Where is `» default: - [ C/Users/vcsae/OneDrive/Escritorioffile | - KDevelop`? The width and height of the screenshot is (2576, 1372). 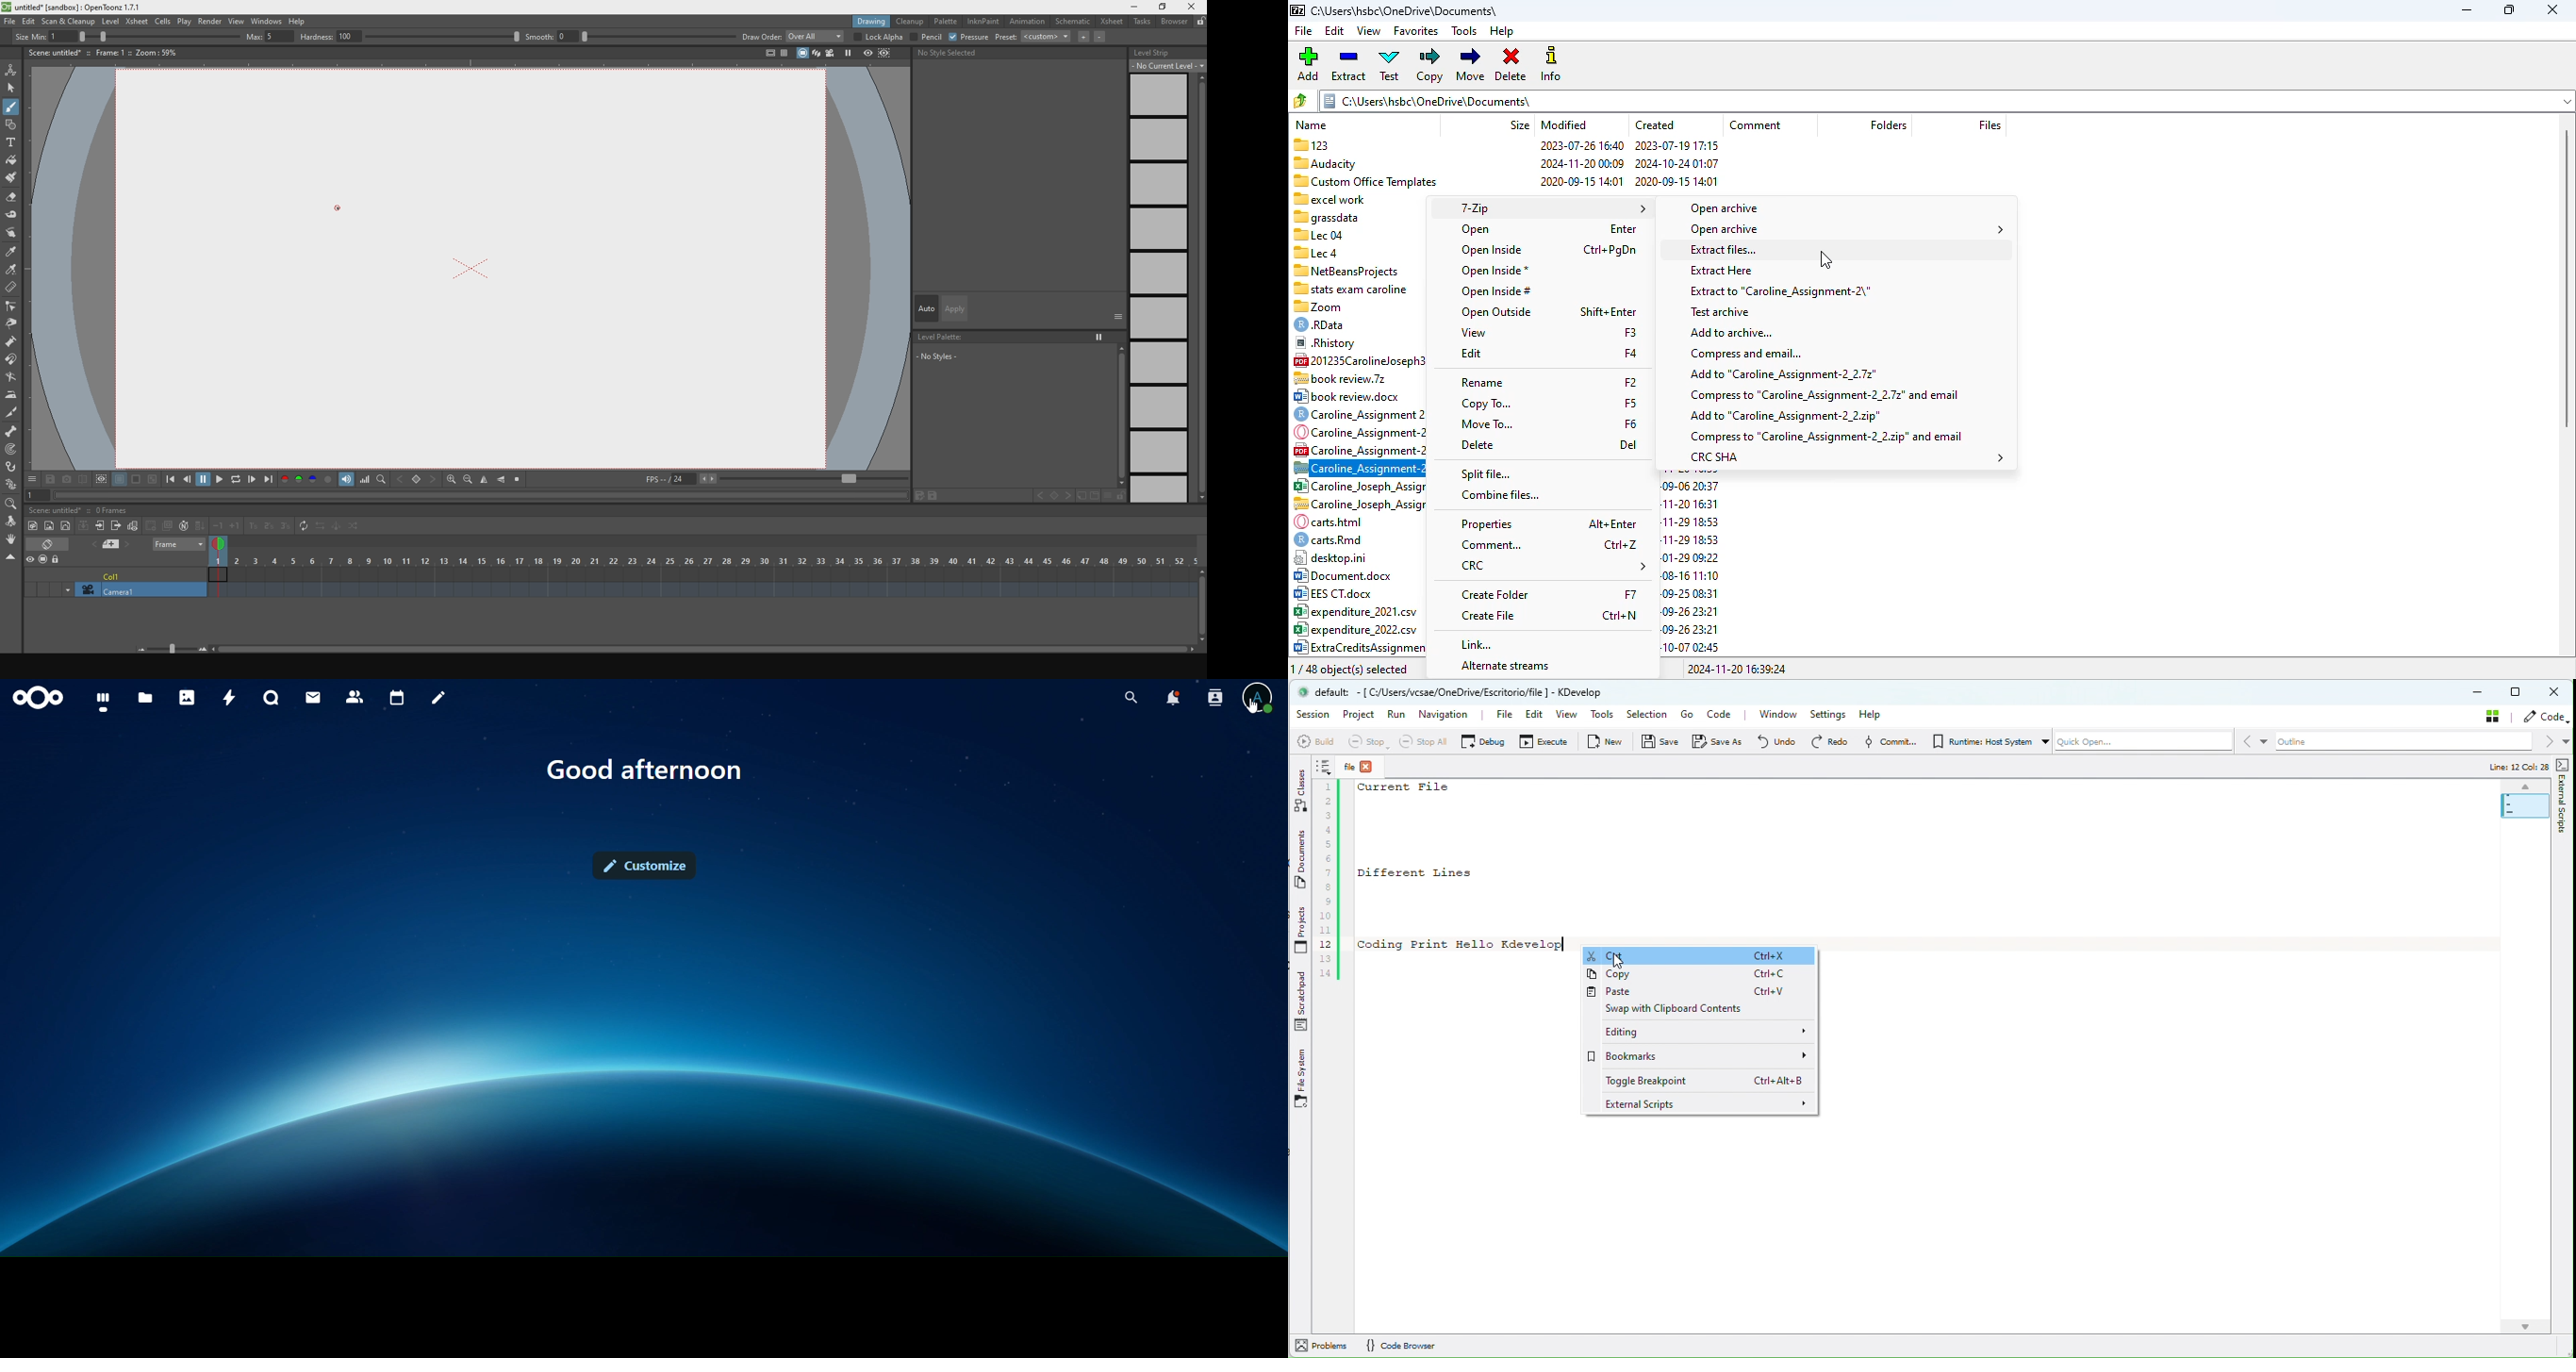 » default: - [ C/Users/vcsae/OneDrive/Escritorioffile | - KDevelop is located at coordinates (1459, 693).